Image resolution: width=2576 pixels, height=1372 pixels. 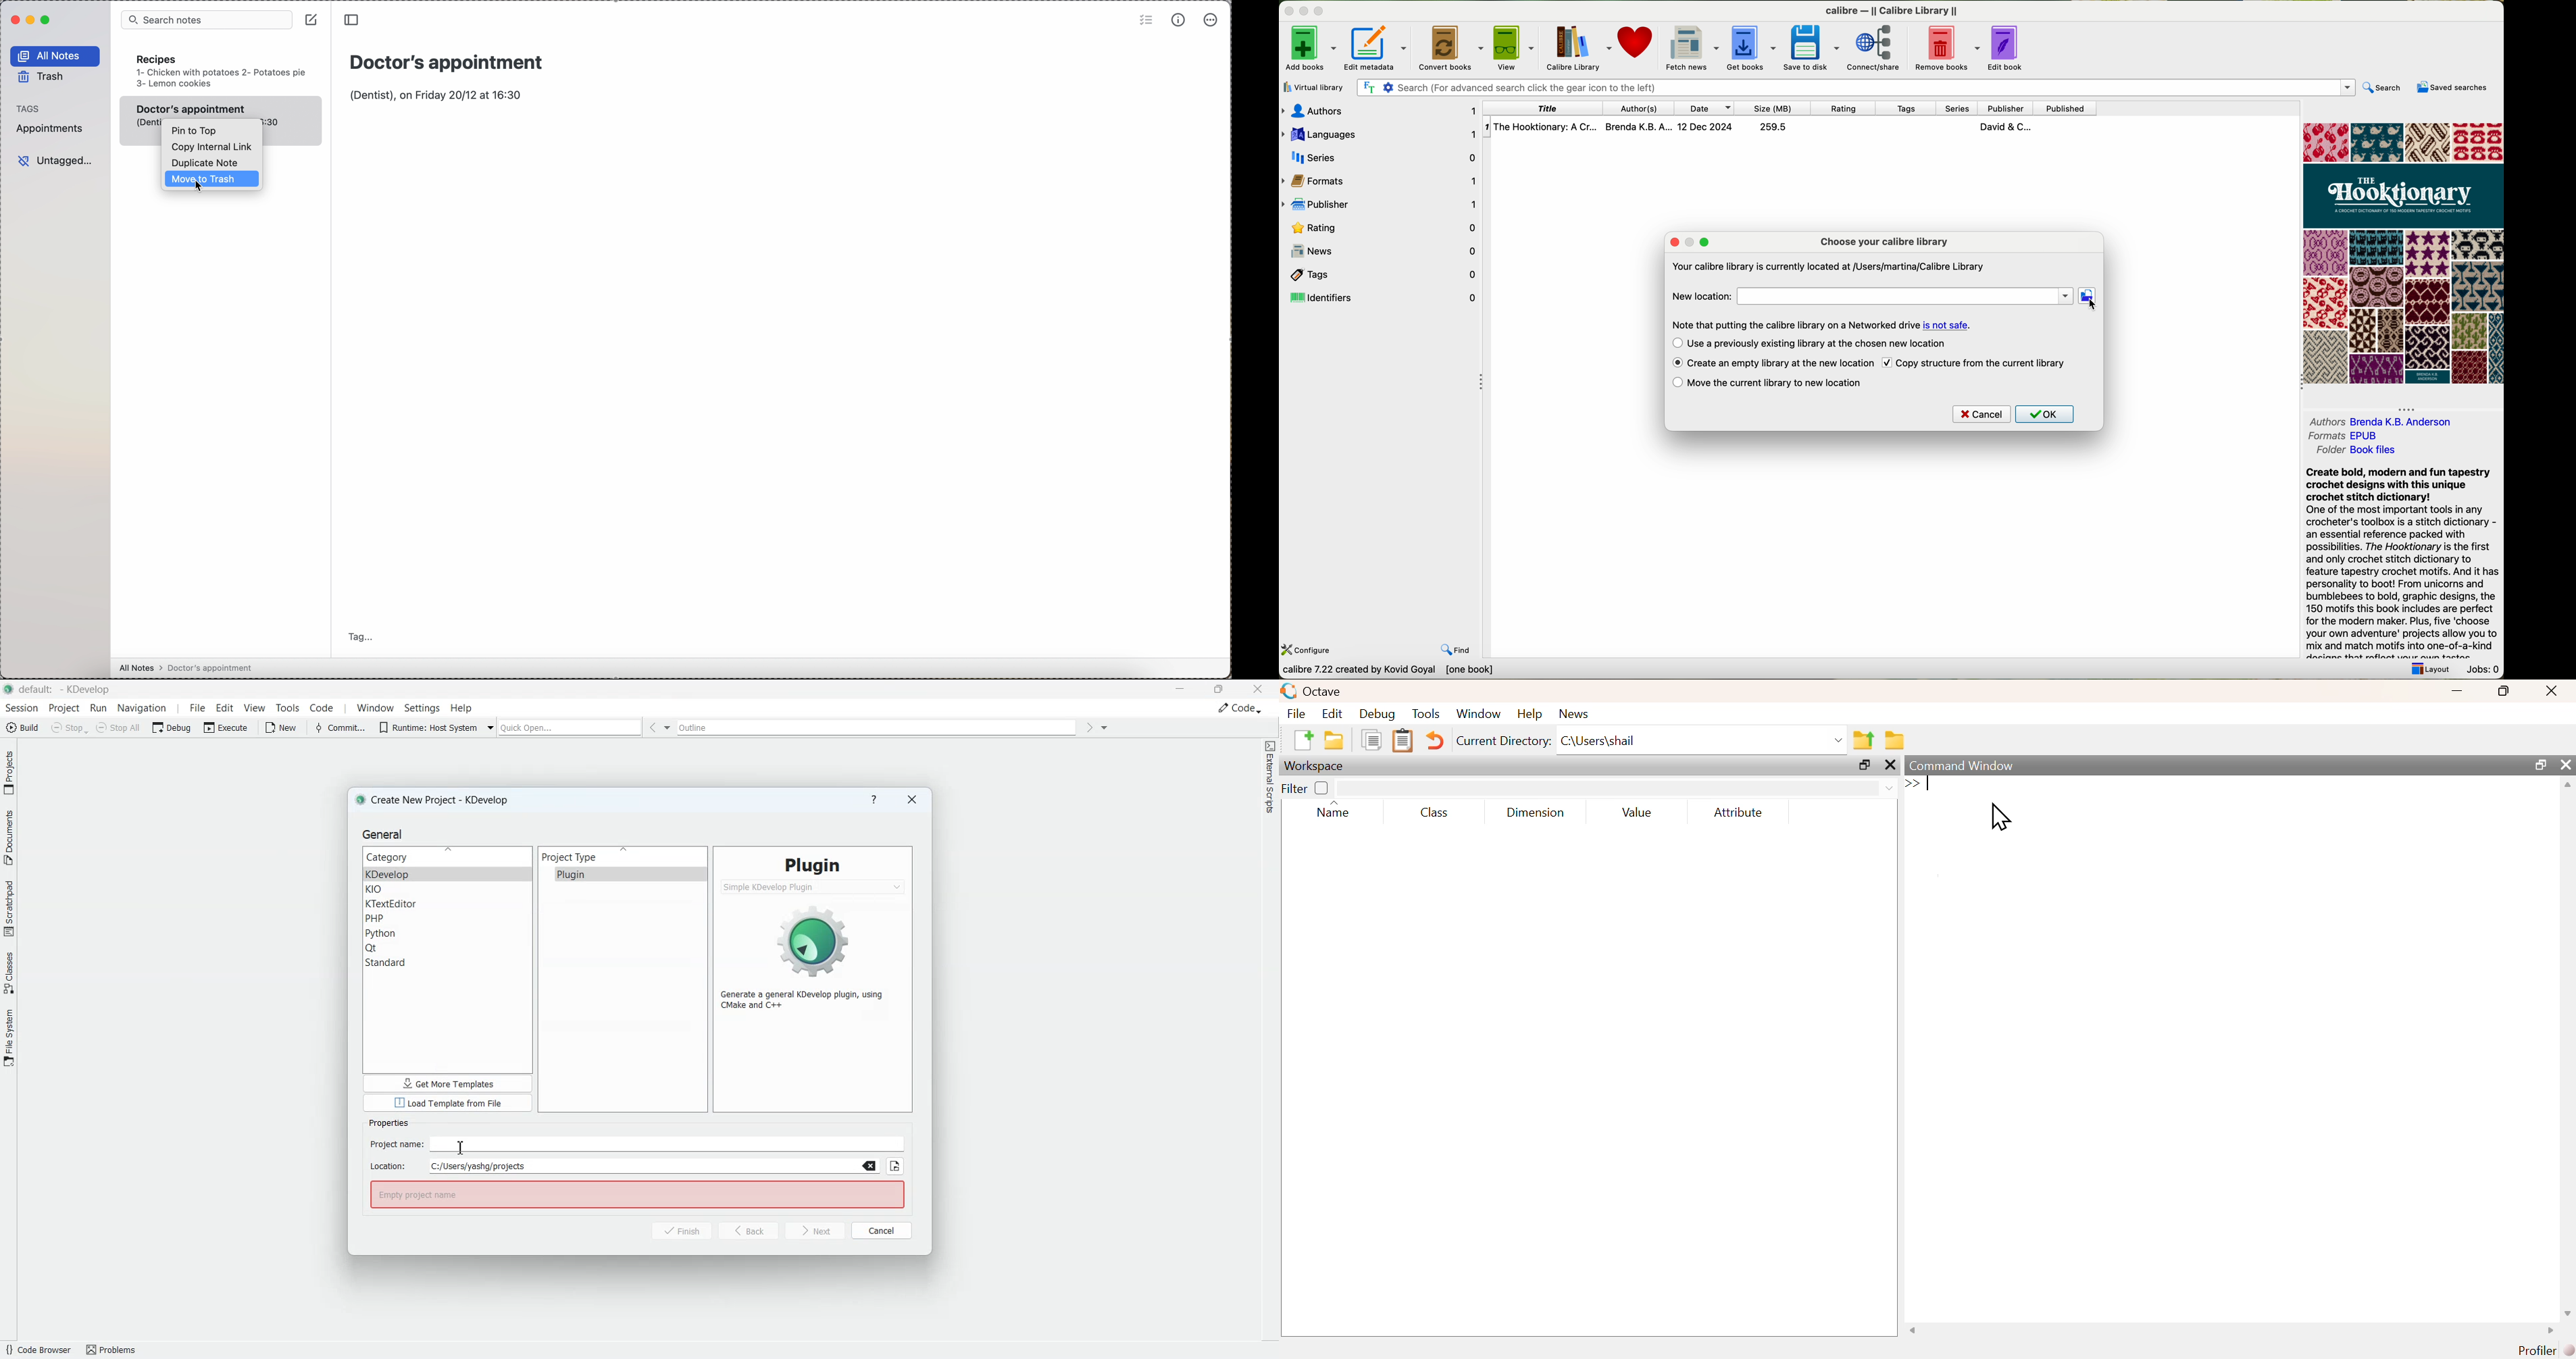 I want to click on Dimension, so click(x=1536, y=813).